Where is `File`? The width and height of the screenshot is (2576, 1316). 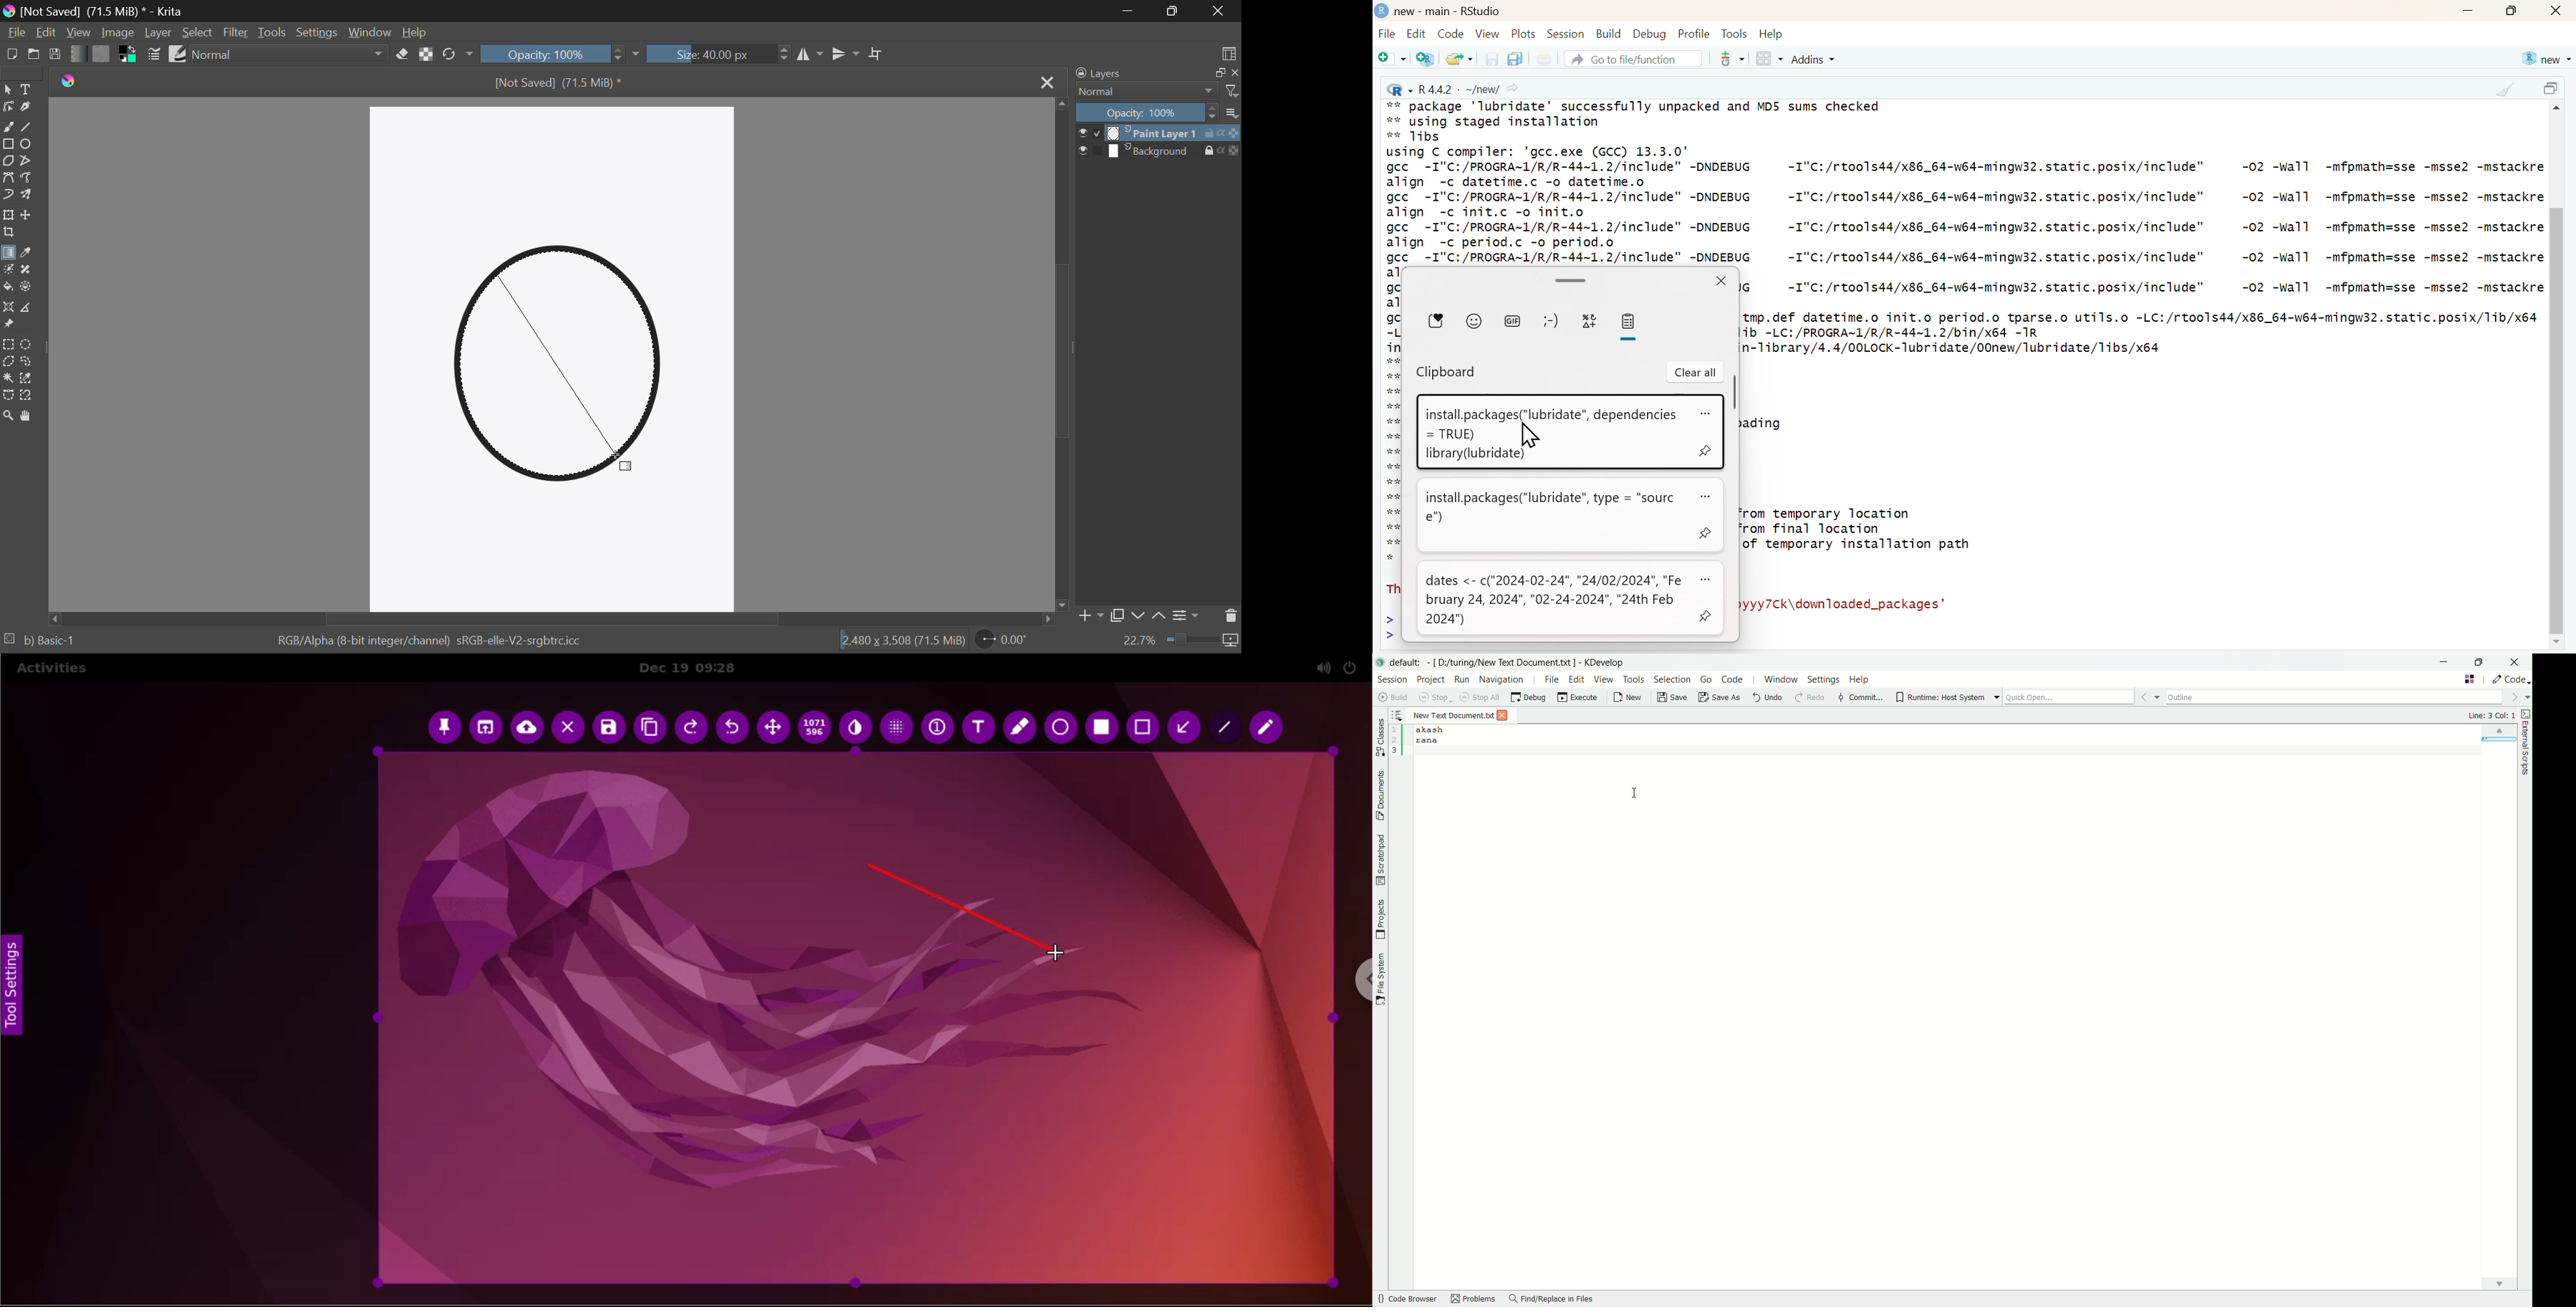
File is located at coordinates (1387, 35).